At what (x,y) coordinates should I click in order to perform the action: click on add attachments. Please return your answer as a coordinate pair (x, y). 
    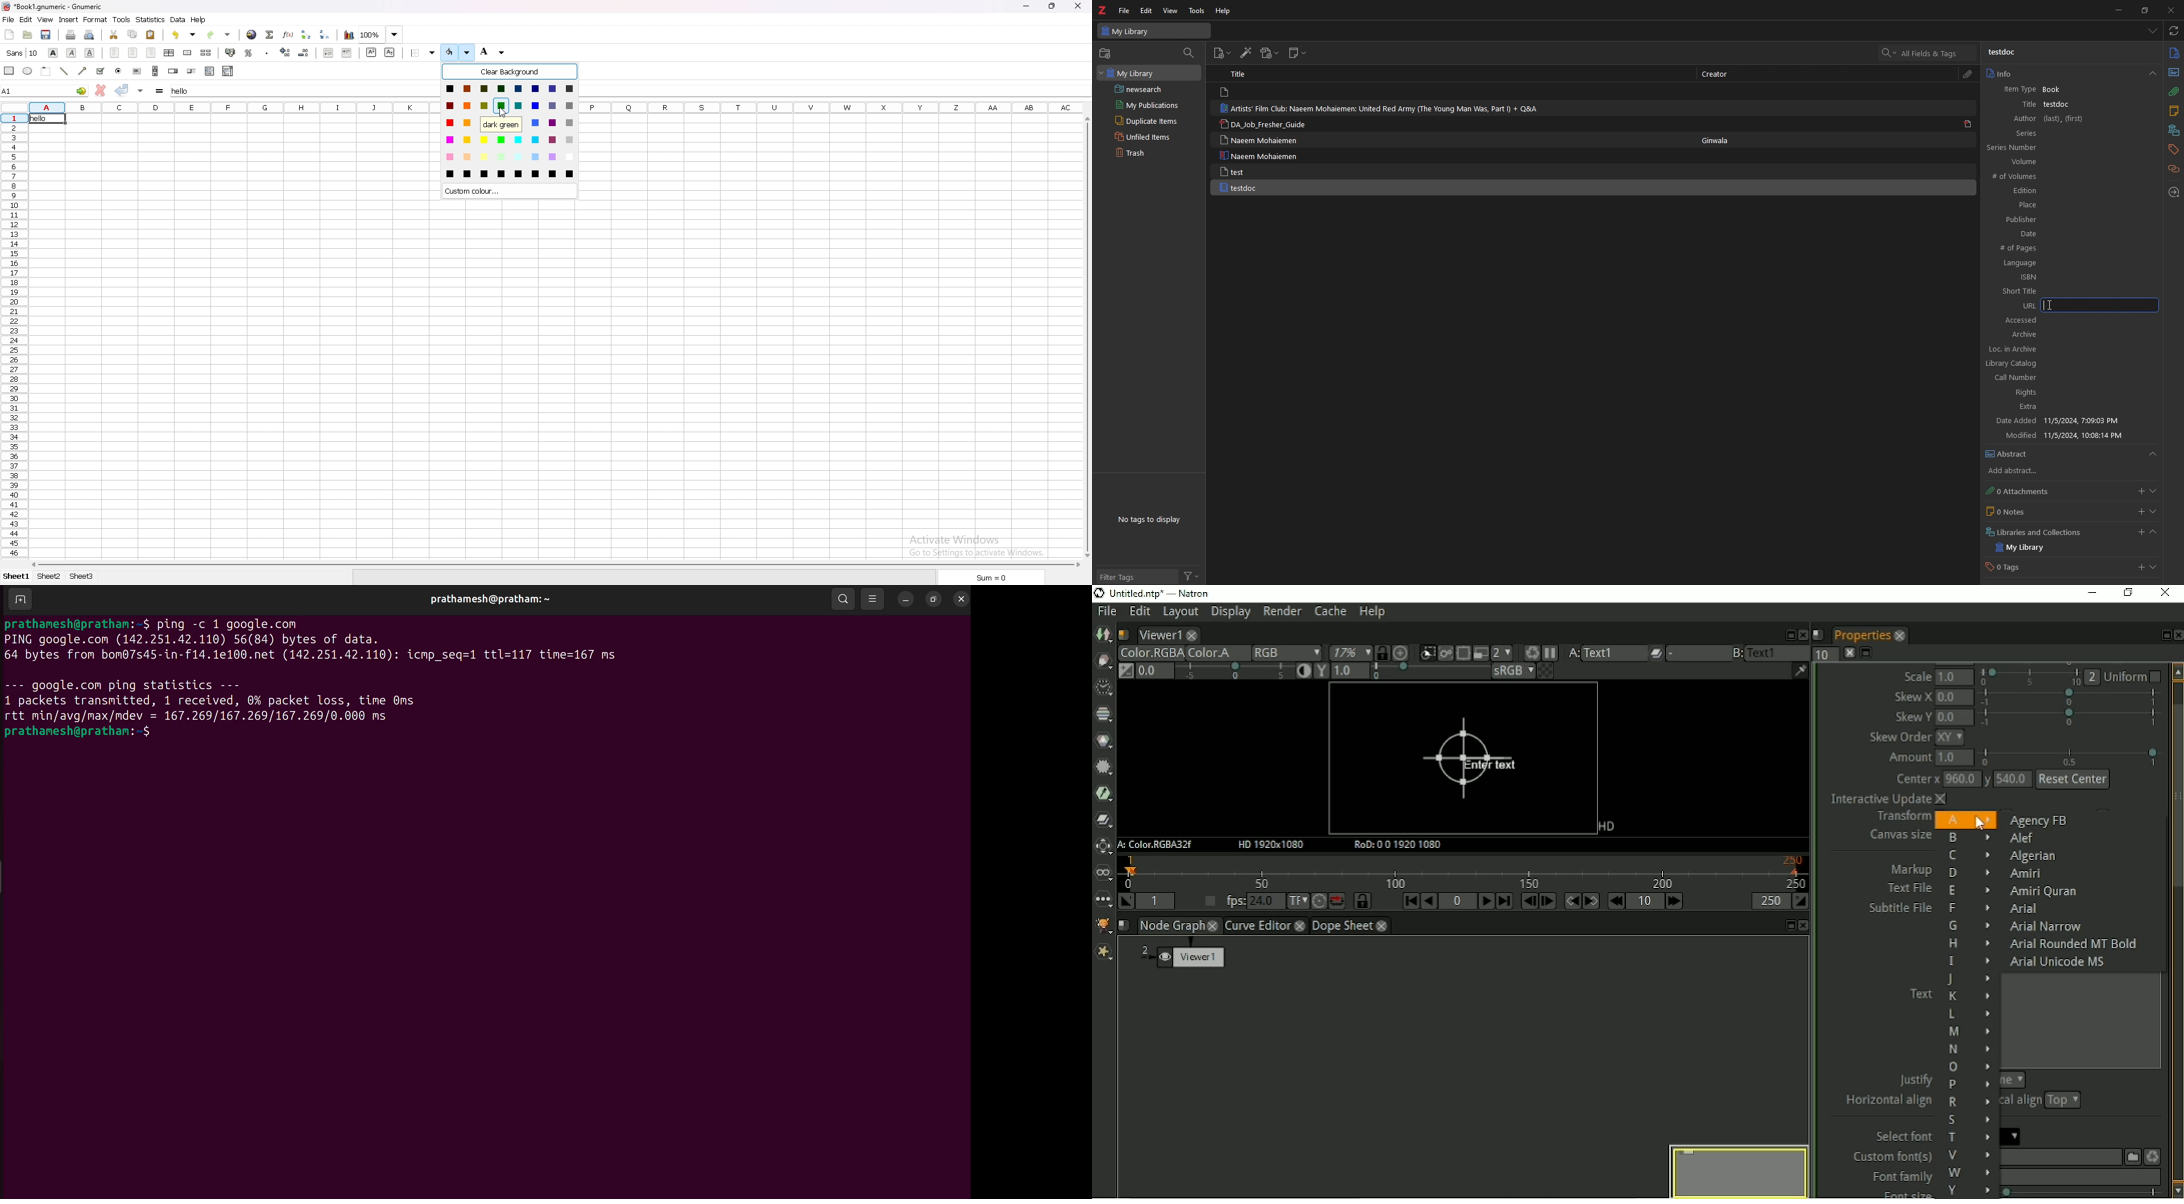
    Looking at the image, I should click on (2139, 491).